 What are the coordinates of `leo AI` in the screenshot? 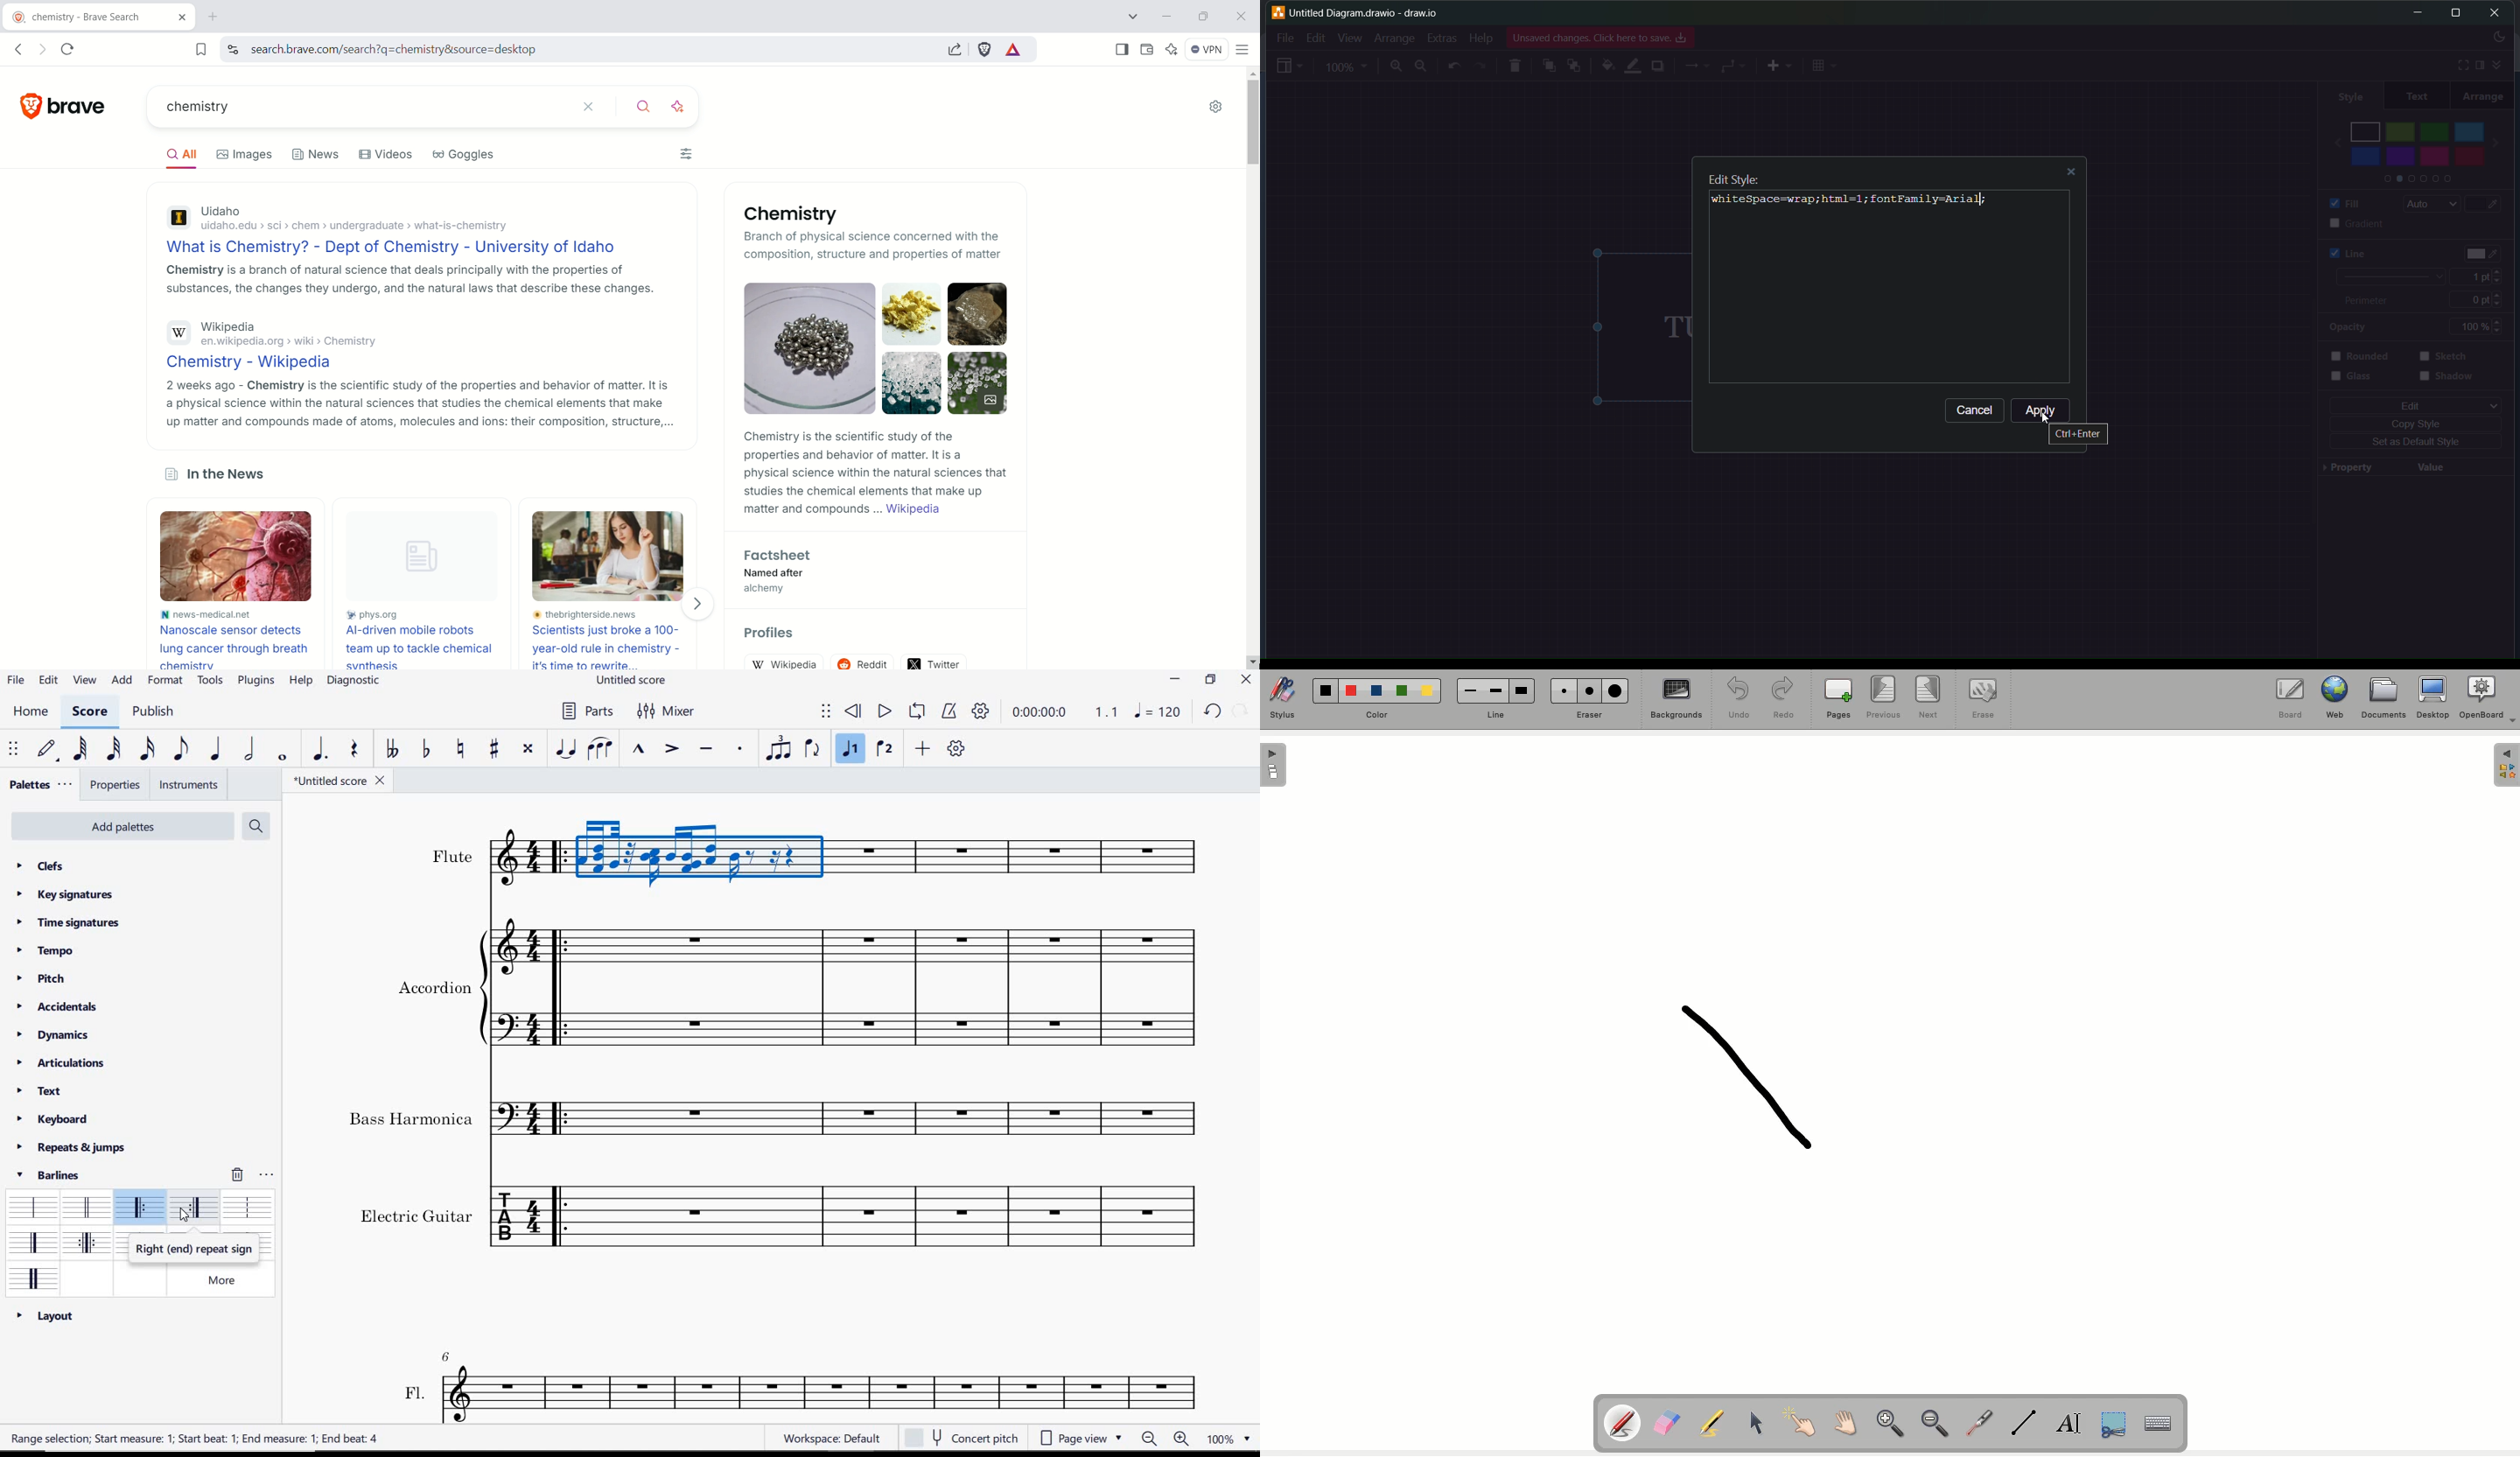 It's located at (1171, 49).